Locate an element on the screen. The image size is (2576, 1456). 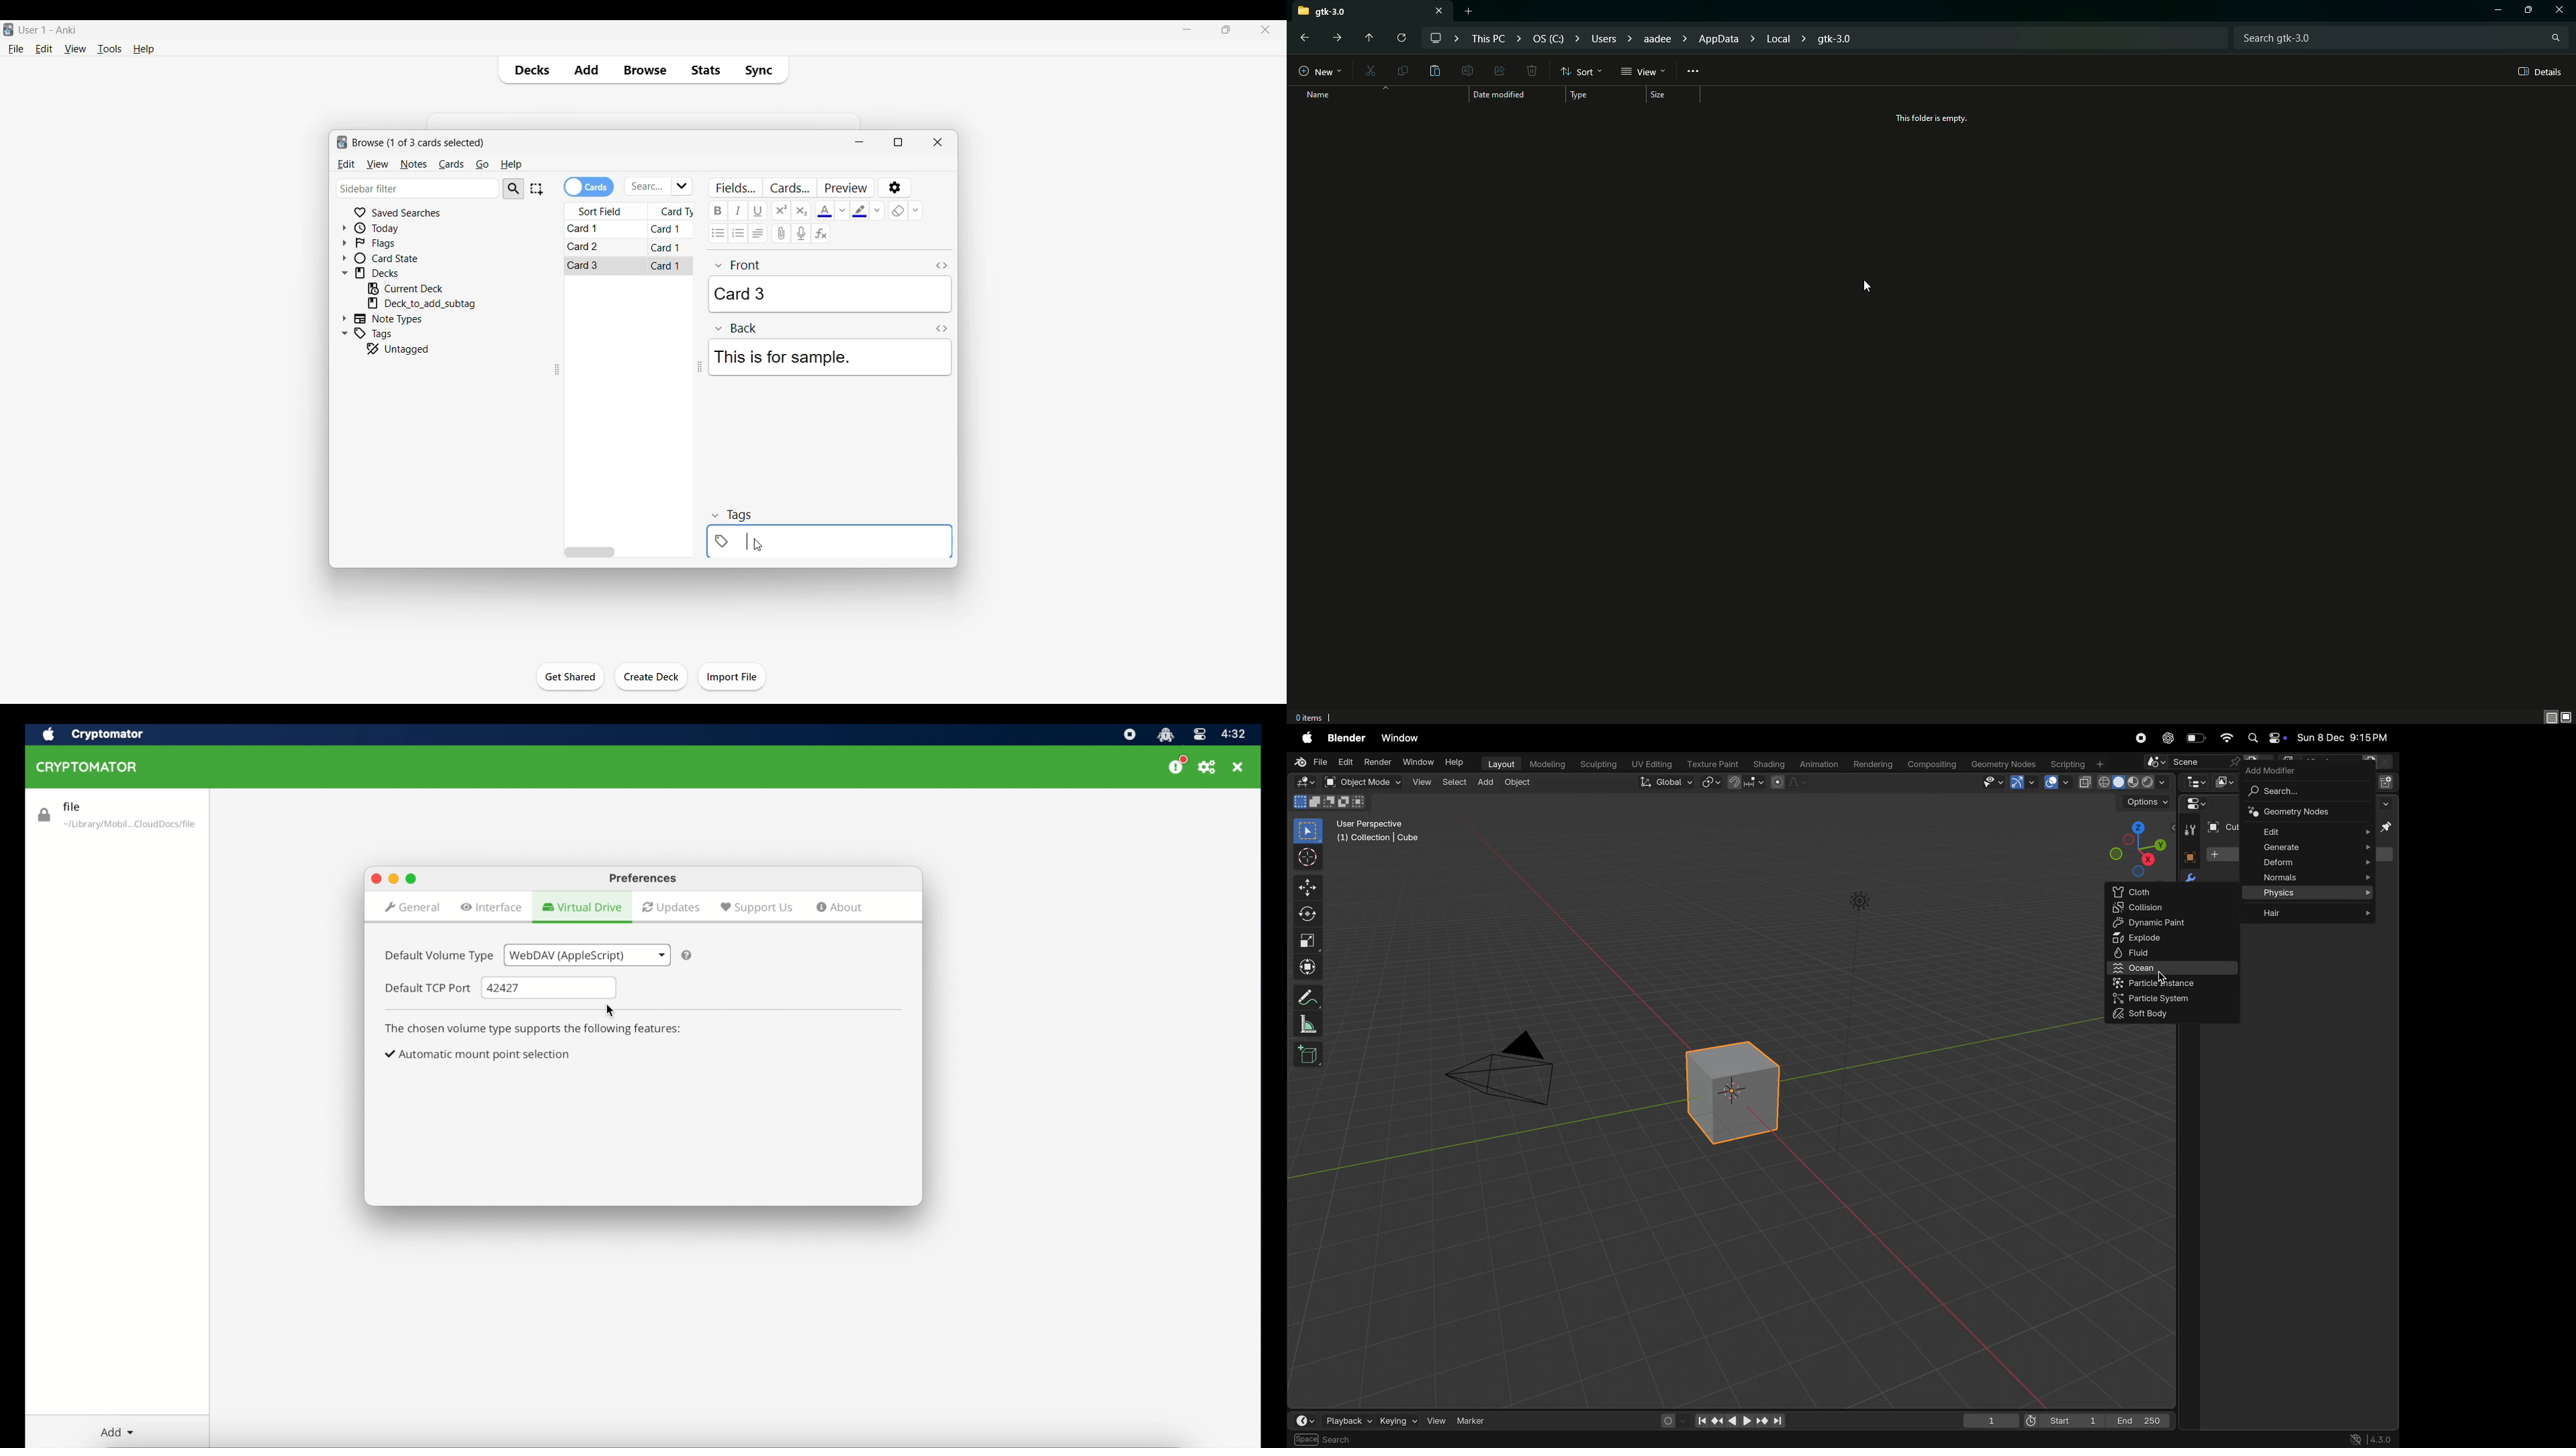
Horizontal slide bar is located at coordinates (589, 552).